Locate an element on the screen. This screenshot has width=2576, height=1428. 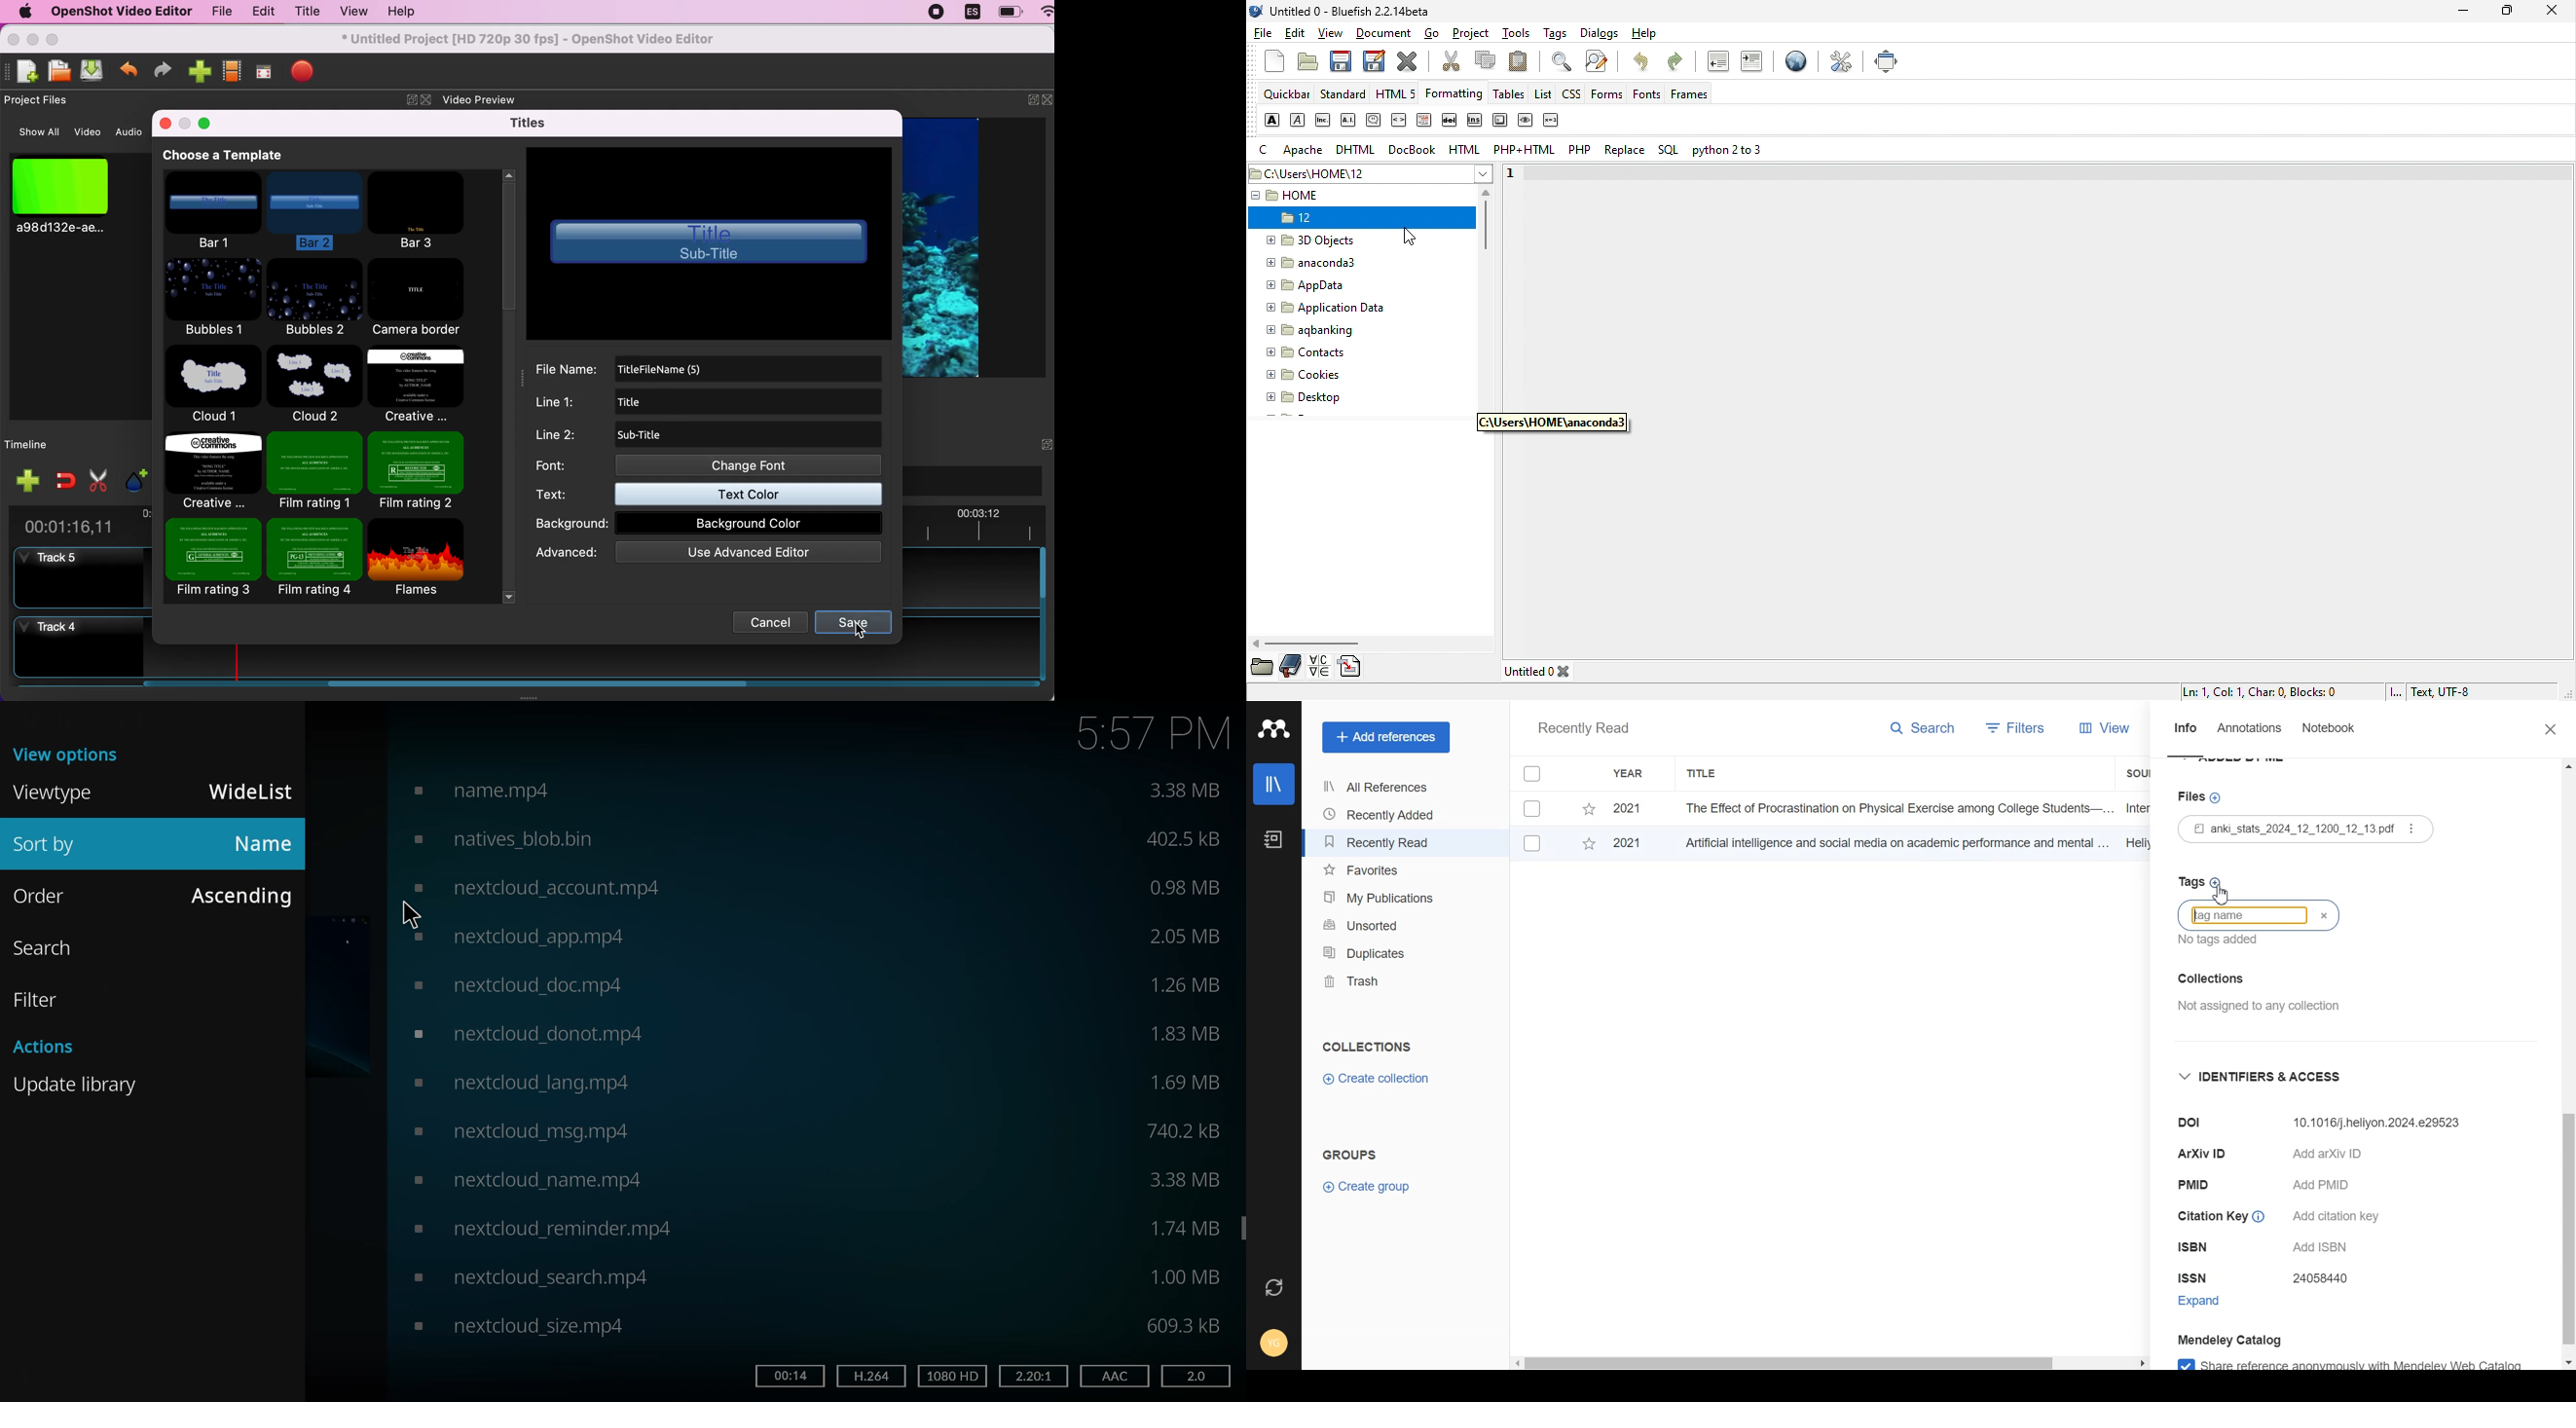
ISBN Add ISBN is located at coordinates (2263, 1248).